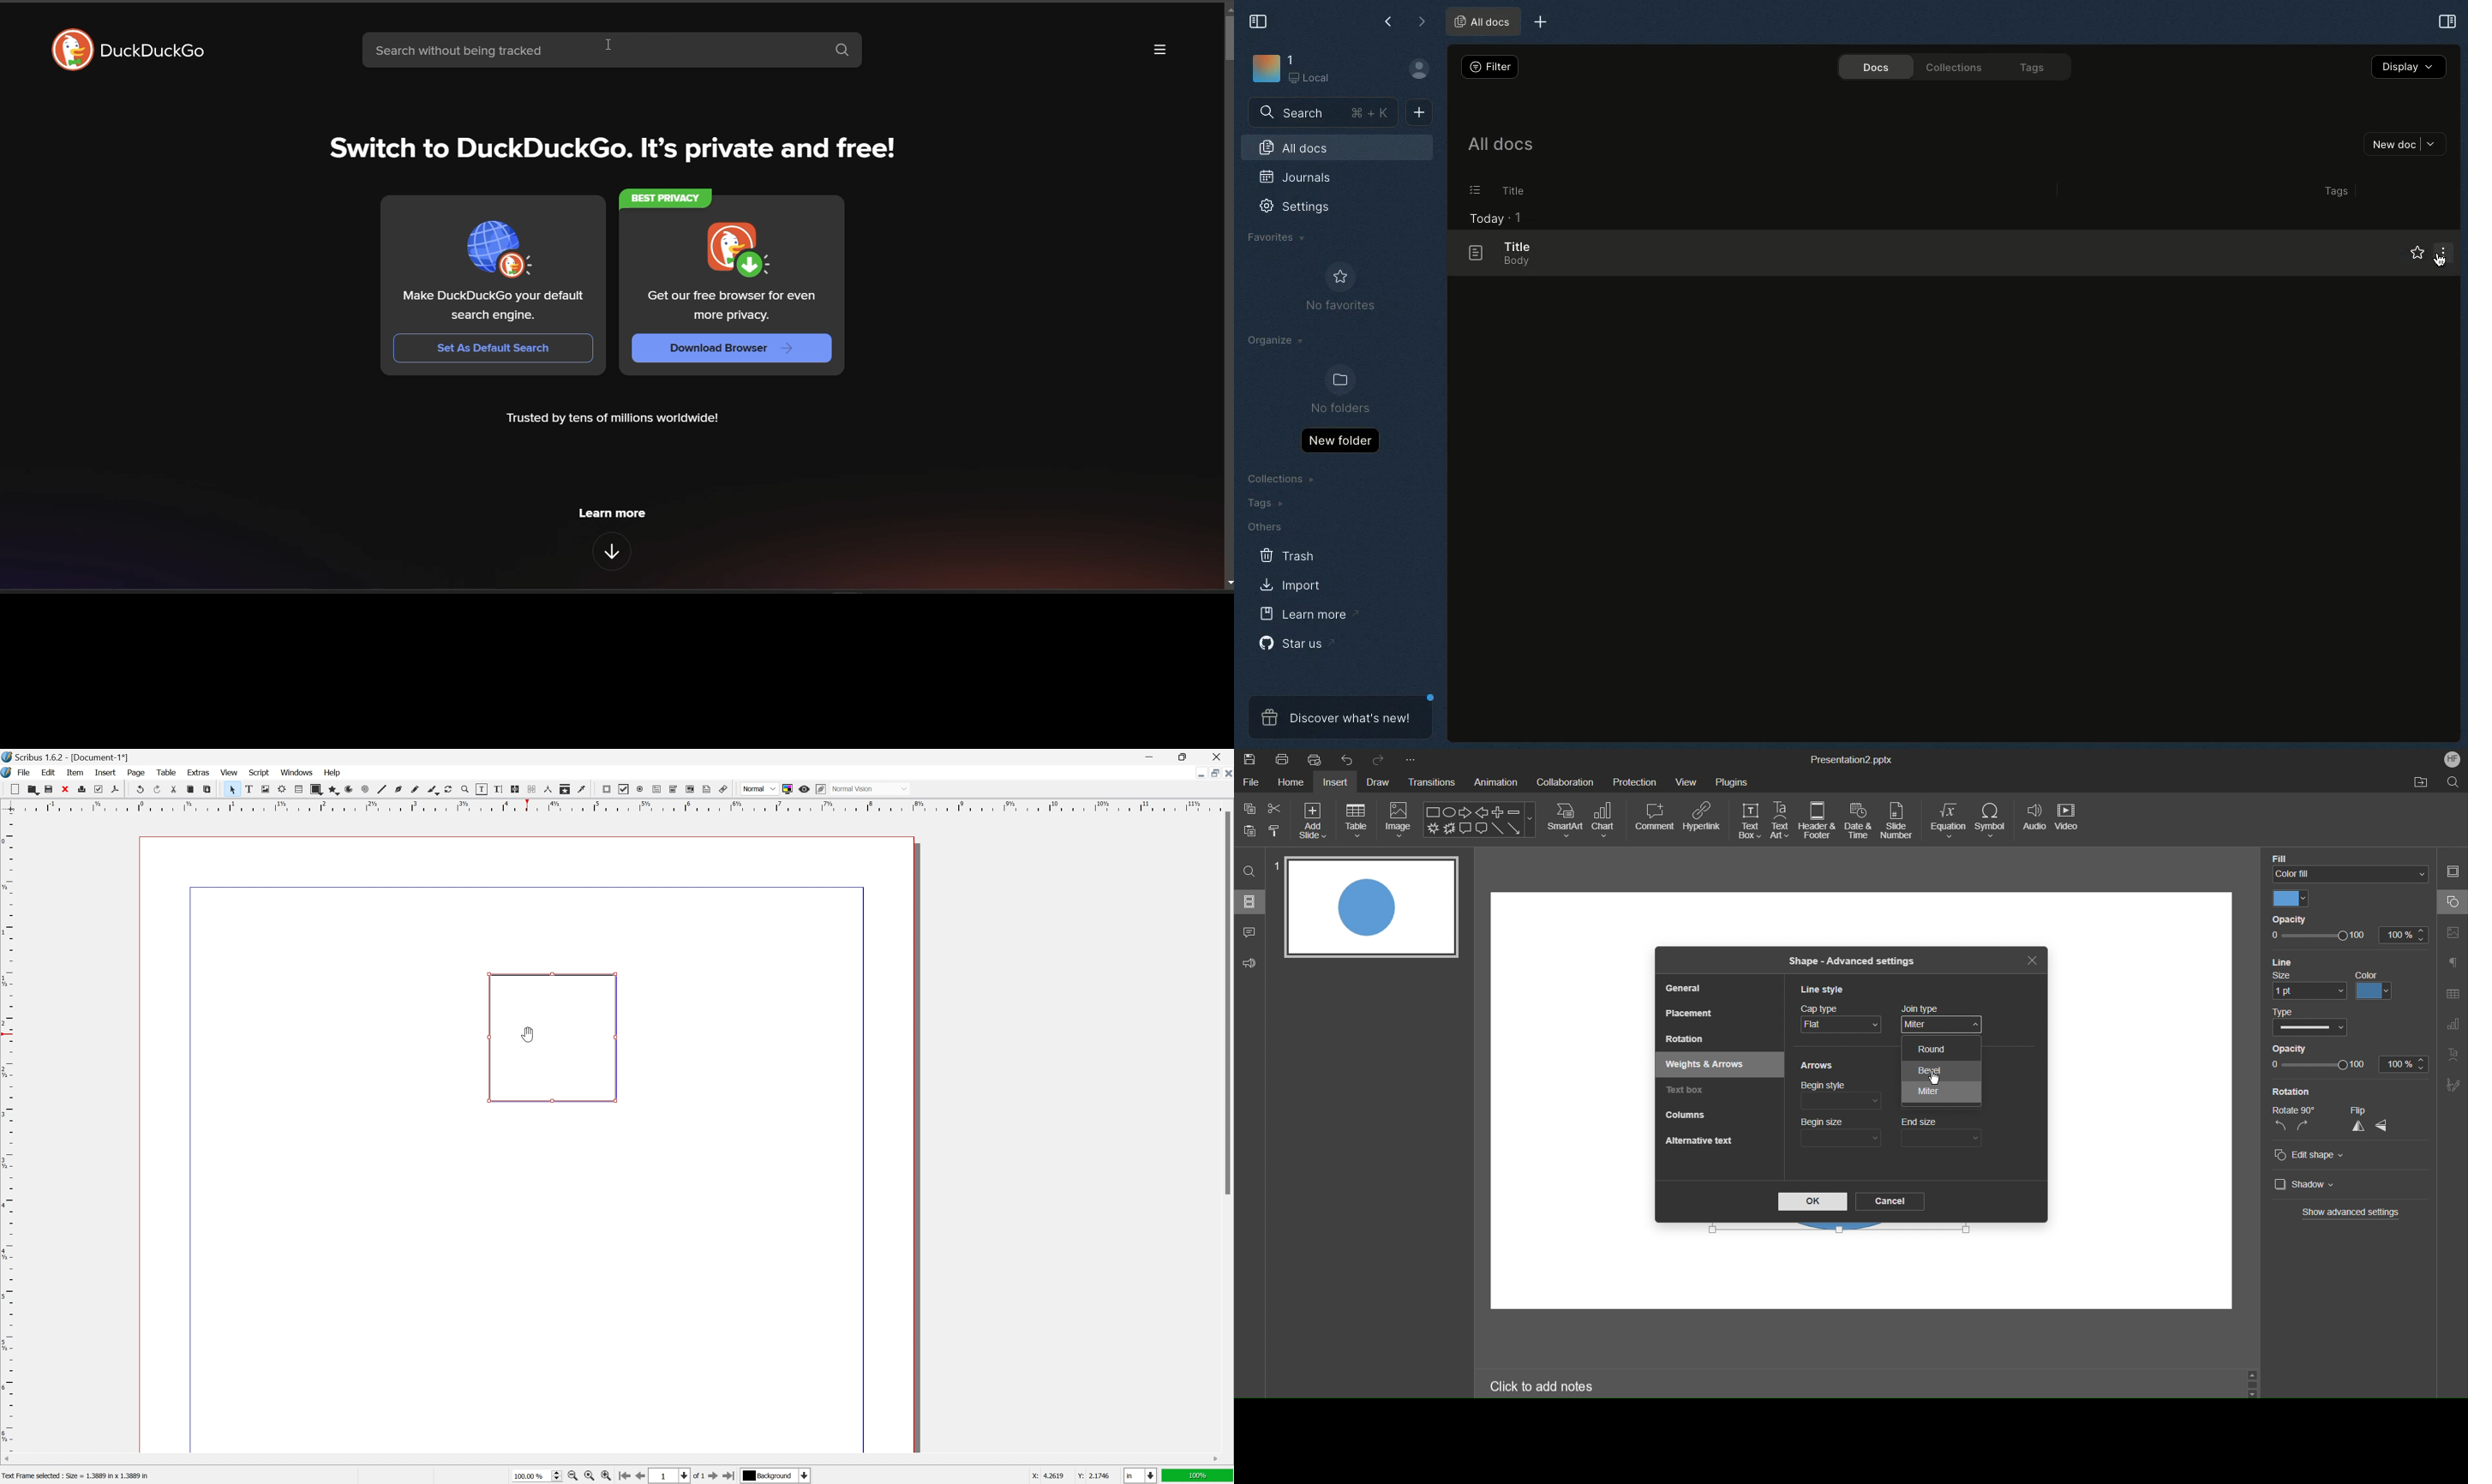 This screenshot has height=1484, width=2492. Describe the element at coordinates (1410, 760) in the screenshot. I see `More` at that location.